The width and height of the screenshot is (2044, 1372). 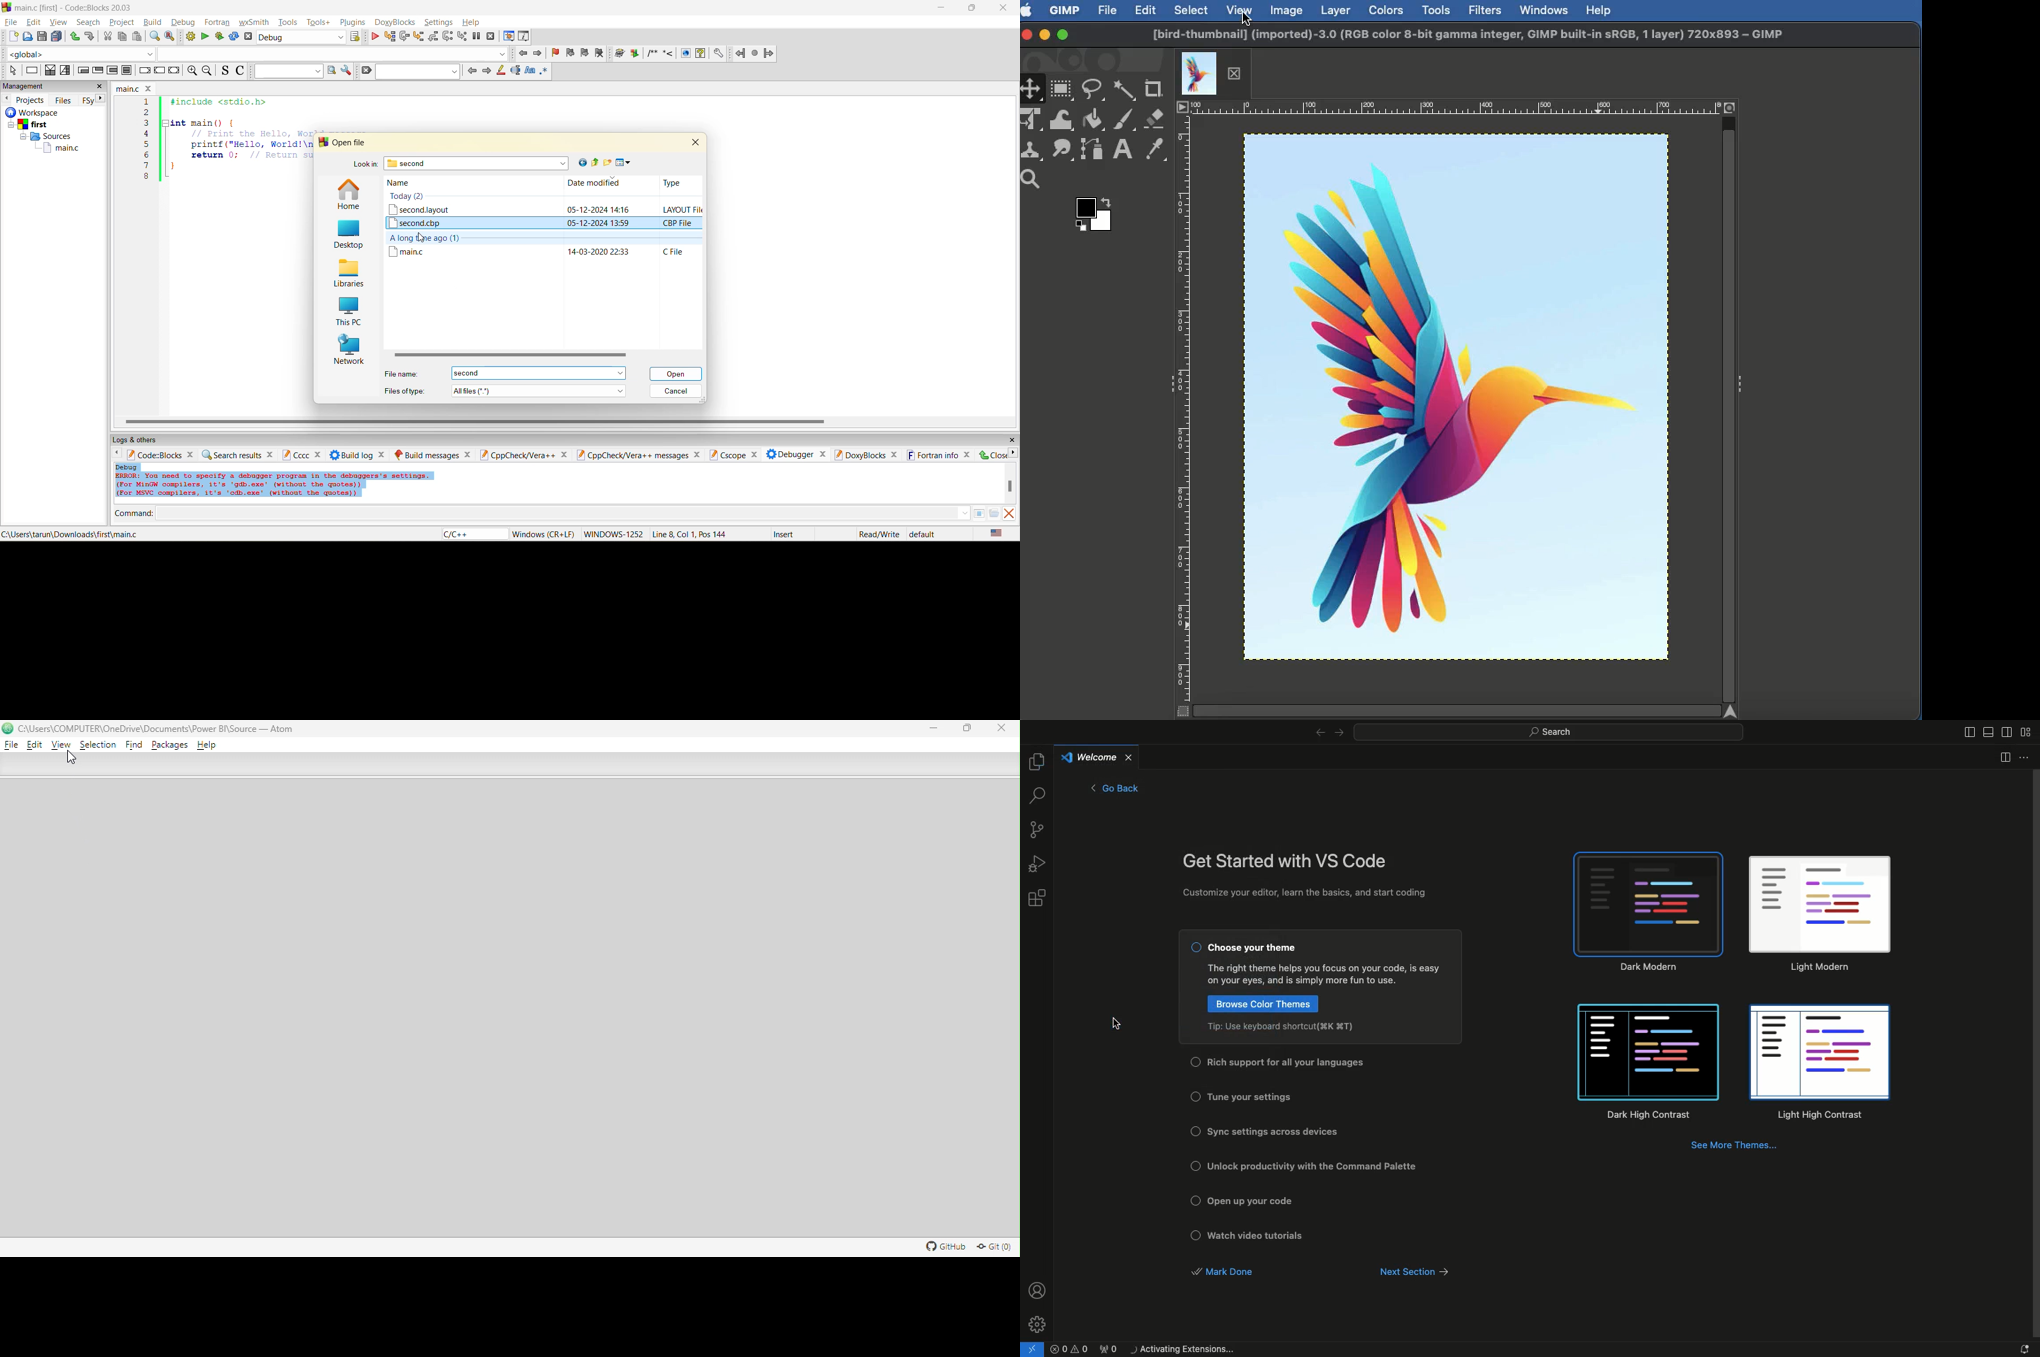 I want to click on Checkbox, so click(x=1194, y=1200).